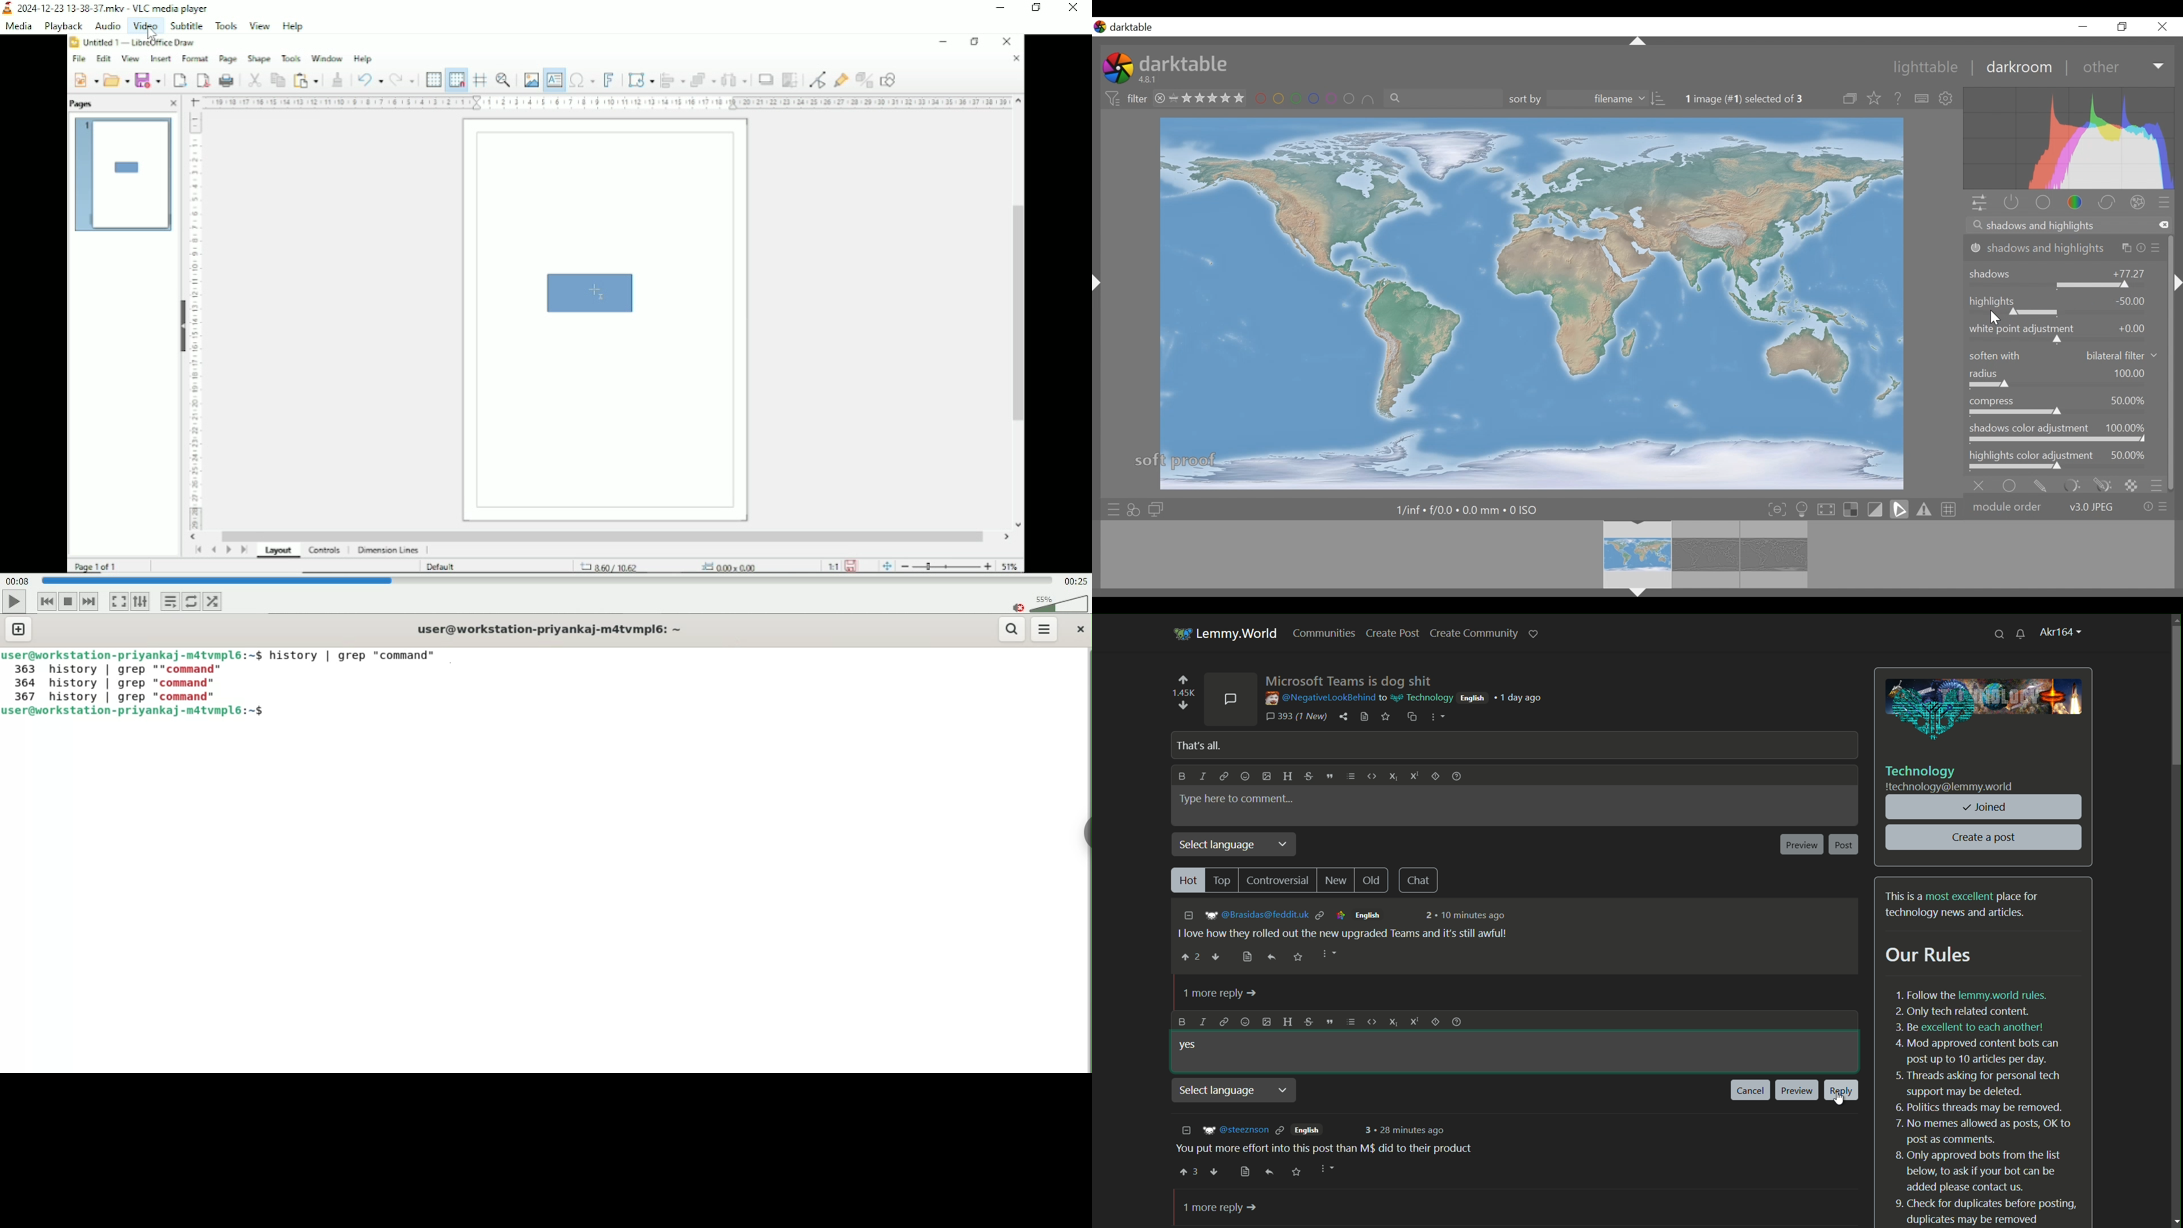 The height and width of the screenshot is (1232, 2184). Describe the element at coordinates (1845, 845) in the screenshot. I see `post` at that location.